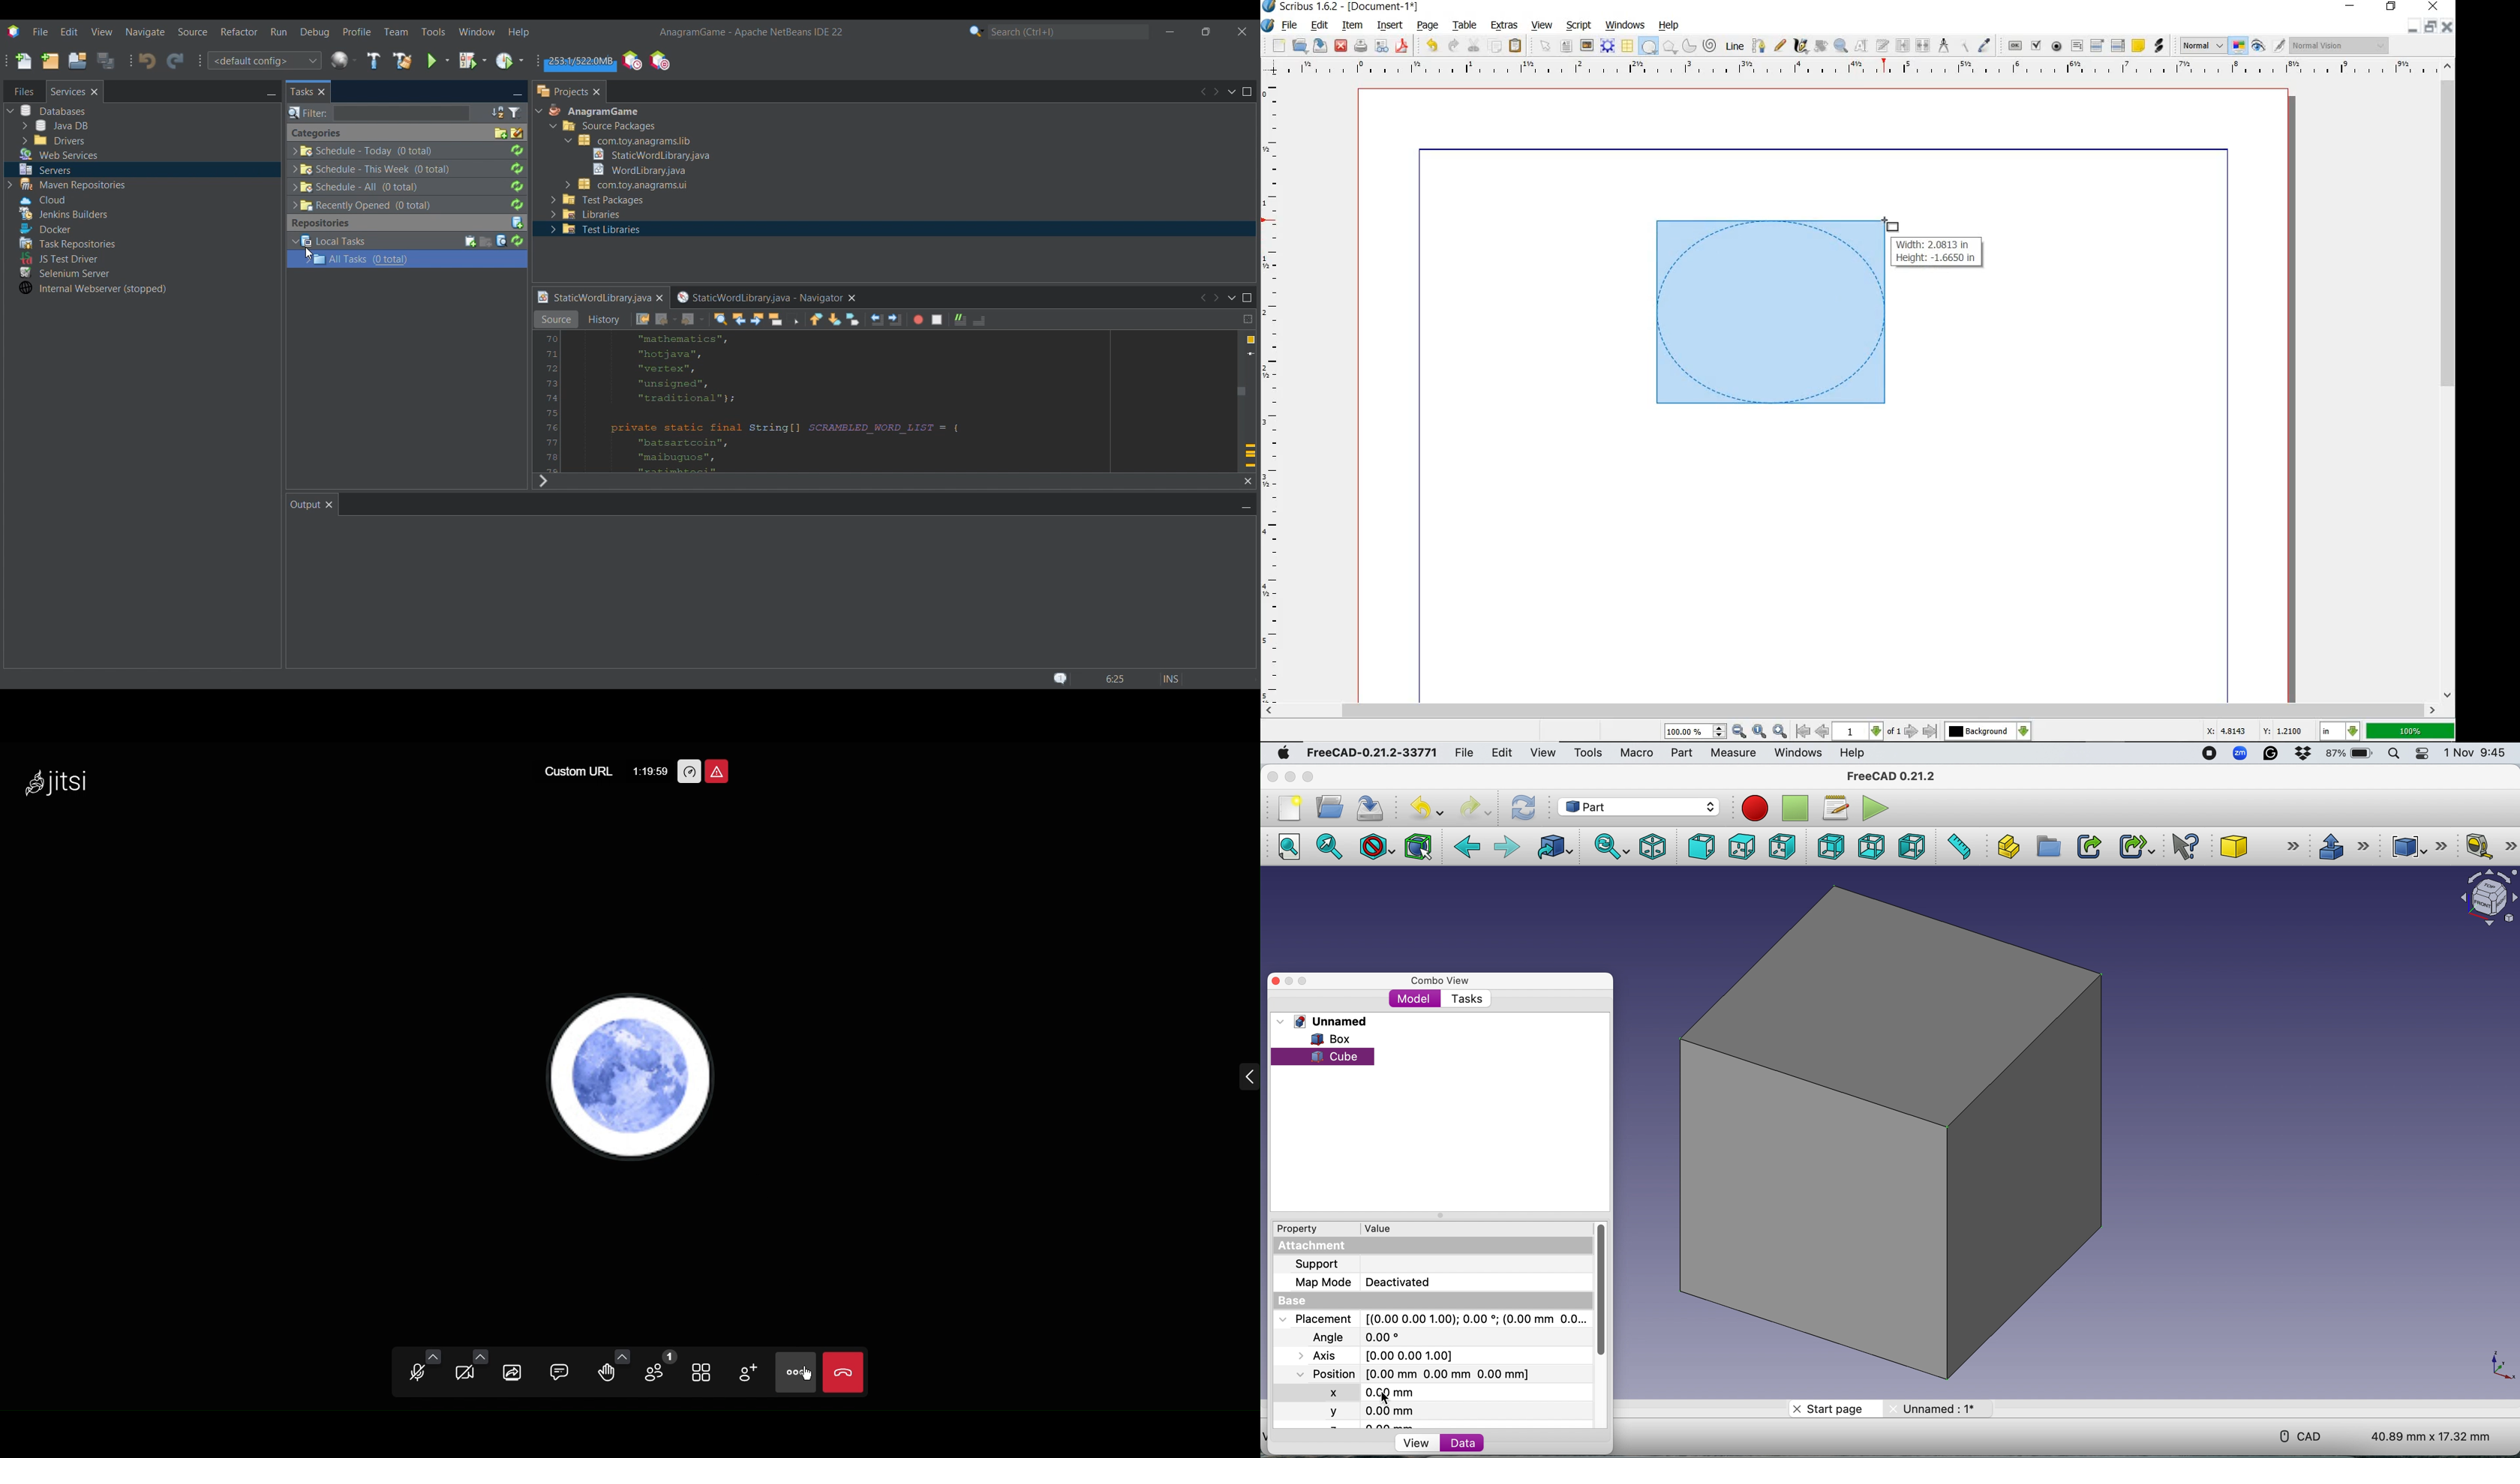  What do you see at coordinates (2209, 754) in the screenshot?
I see `screen recorder` at bounding box center [2209, 754].